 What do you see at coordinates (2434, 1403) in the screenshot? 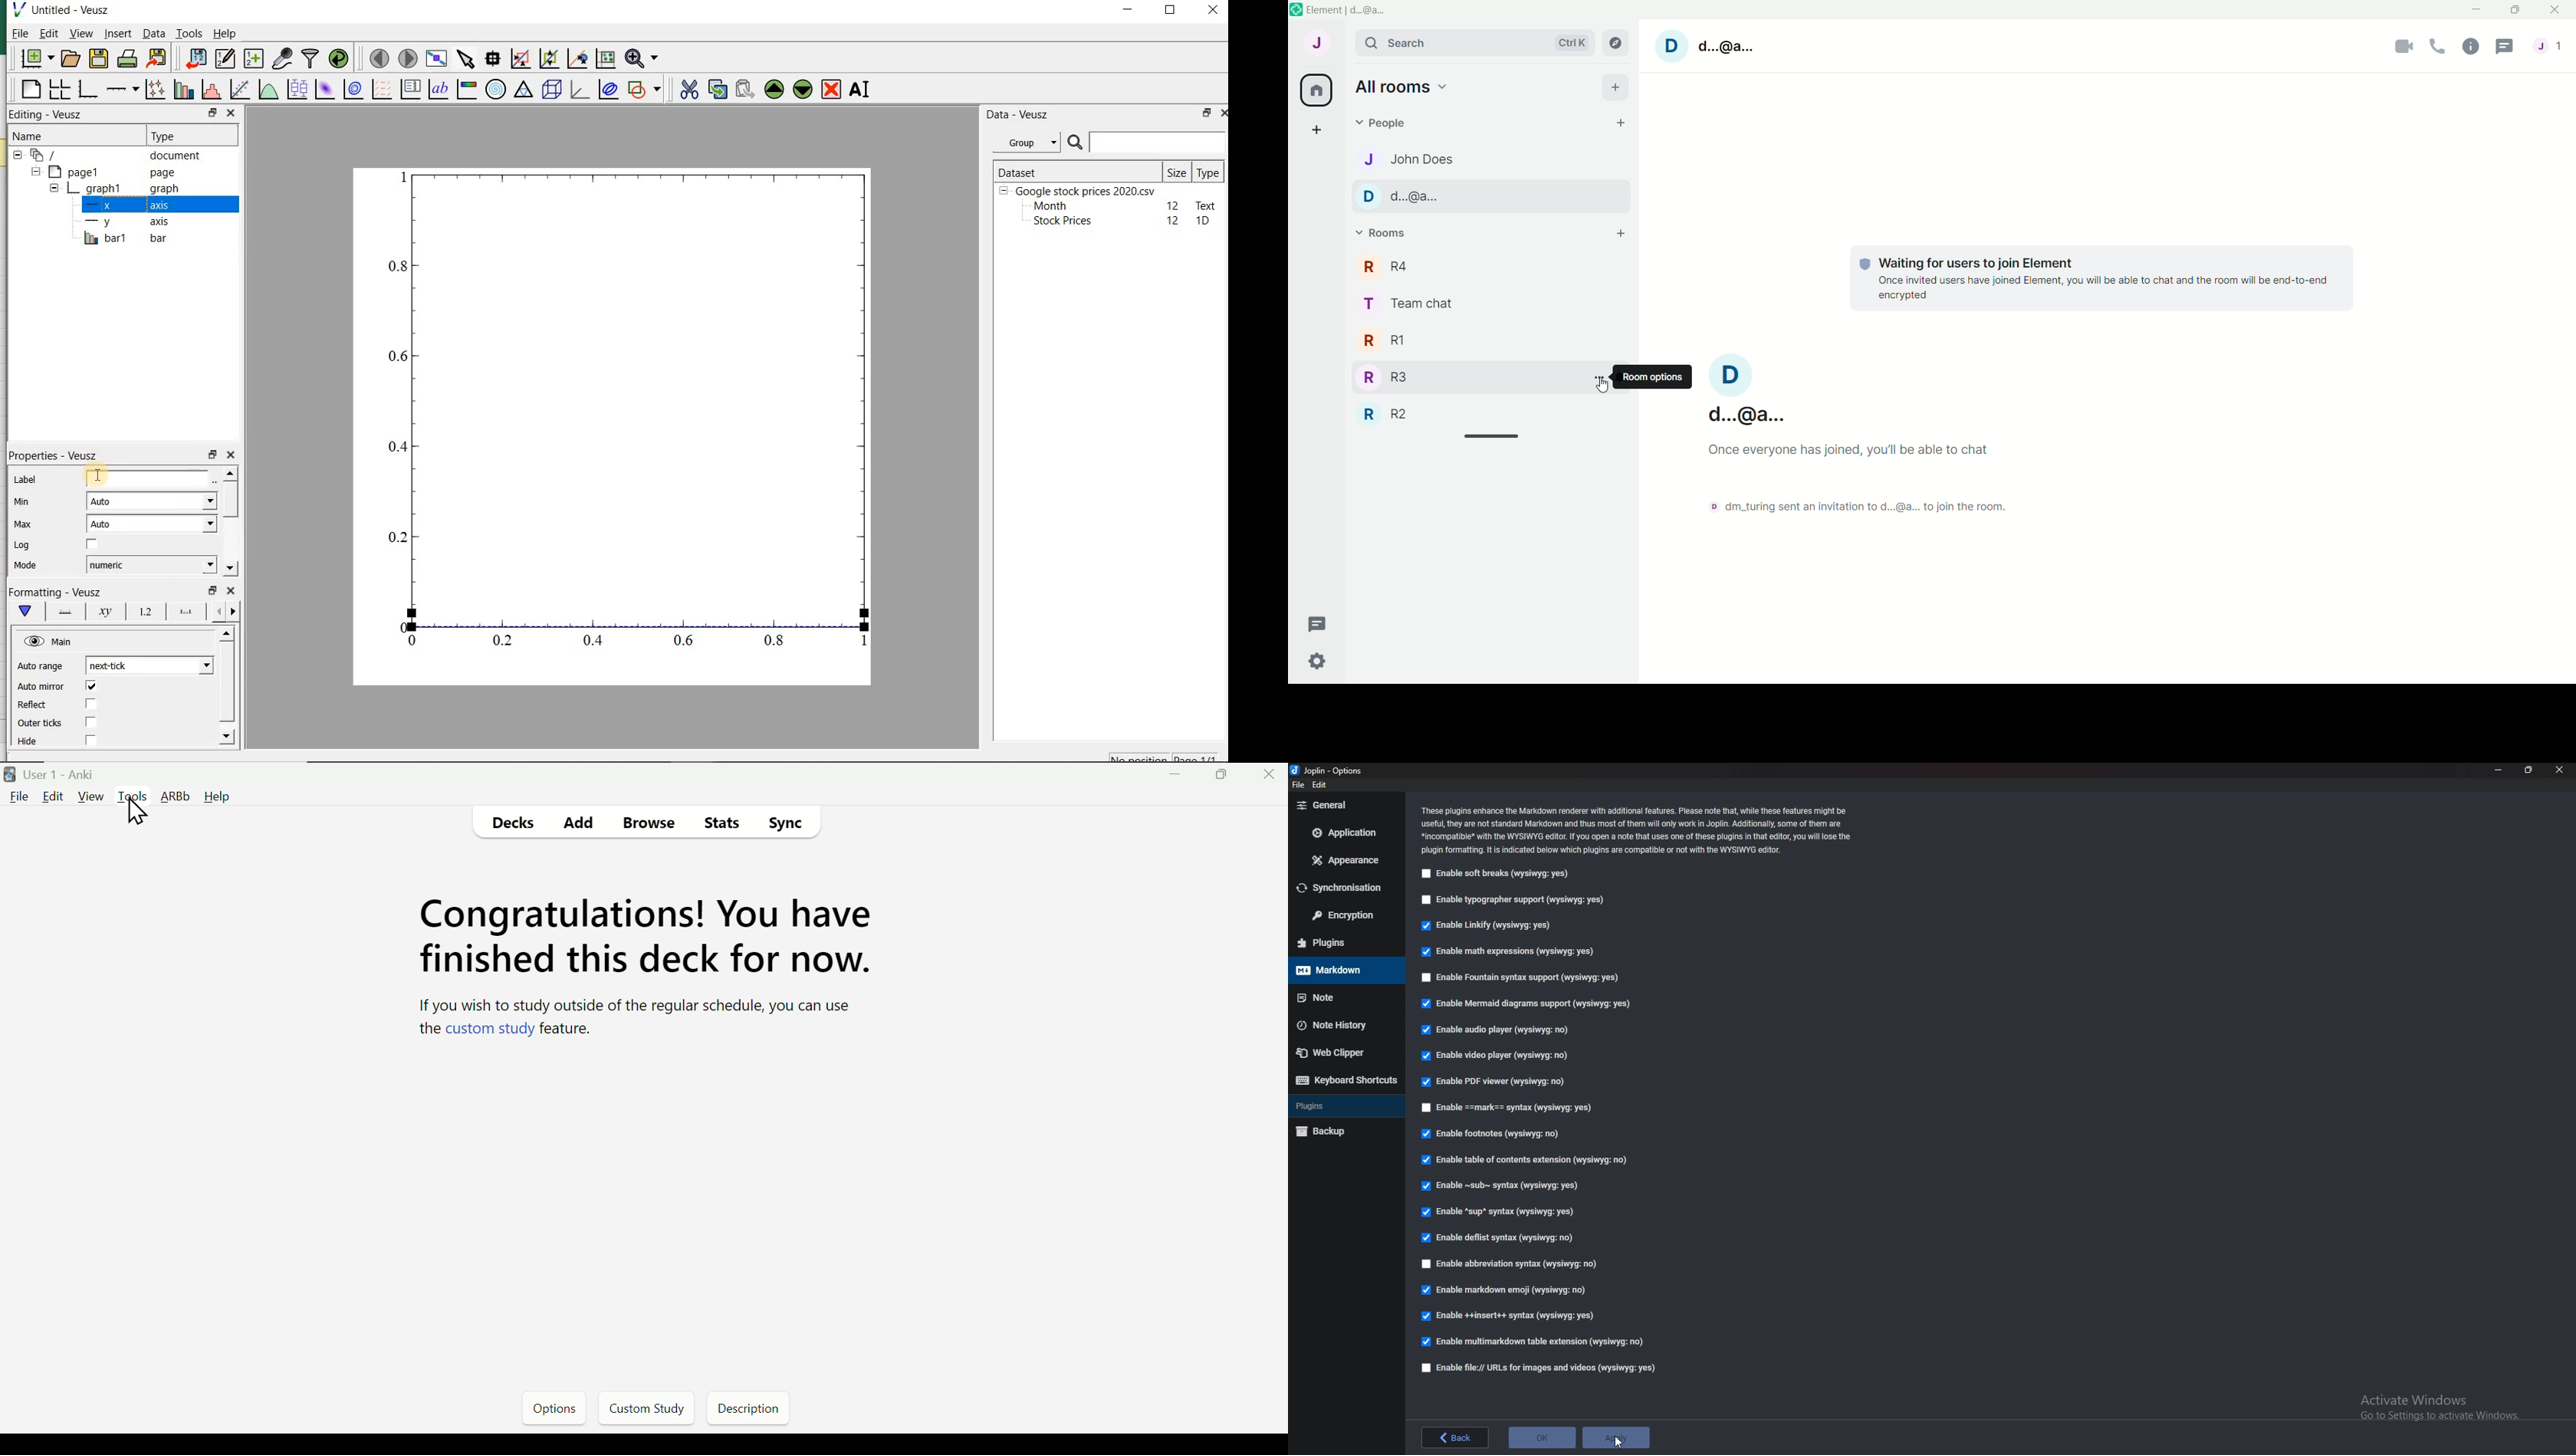
I see `Activate Windows
Go to Settings to activate Windows.` at bounding box center [2434, 1403].